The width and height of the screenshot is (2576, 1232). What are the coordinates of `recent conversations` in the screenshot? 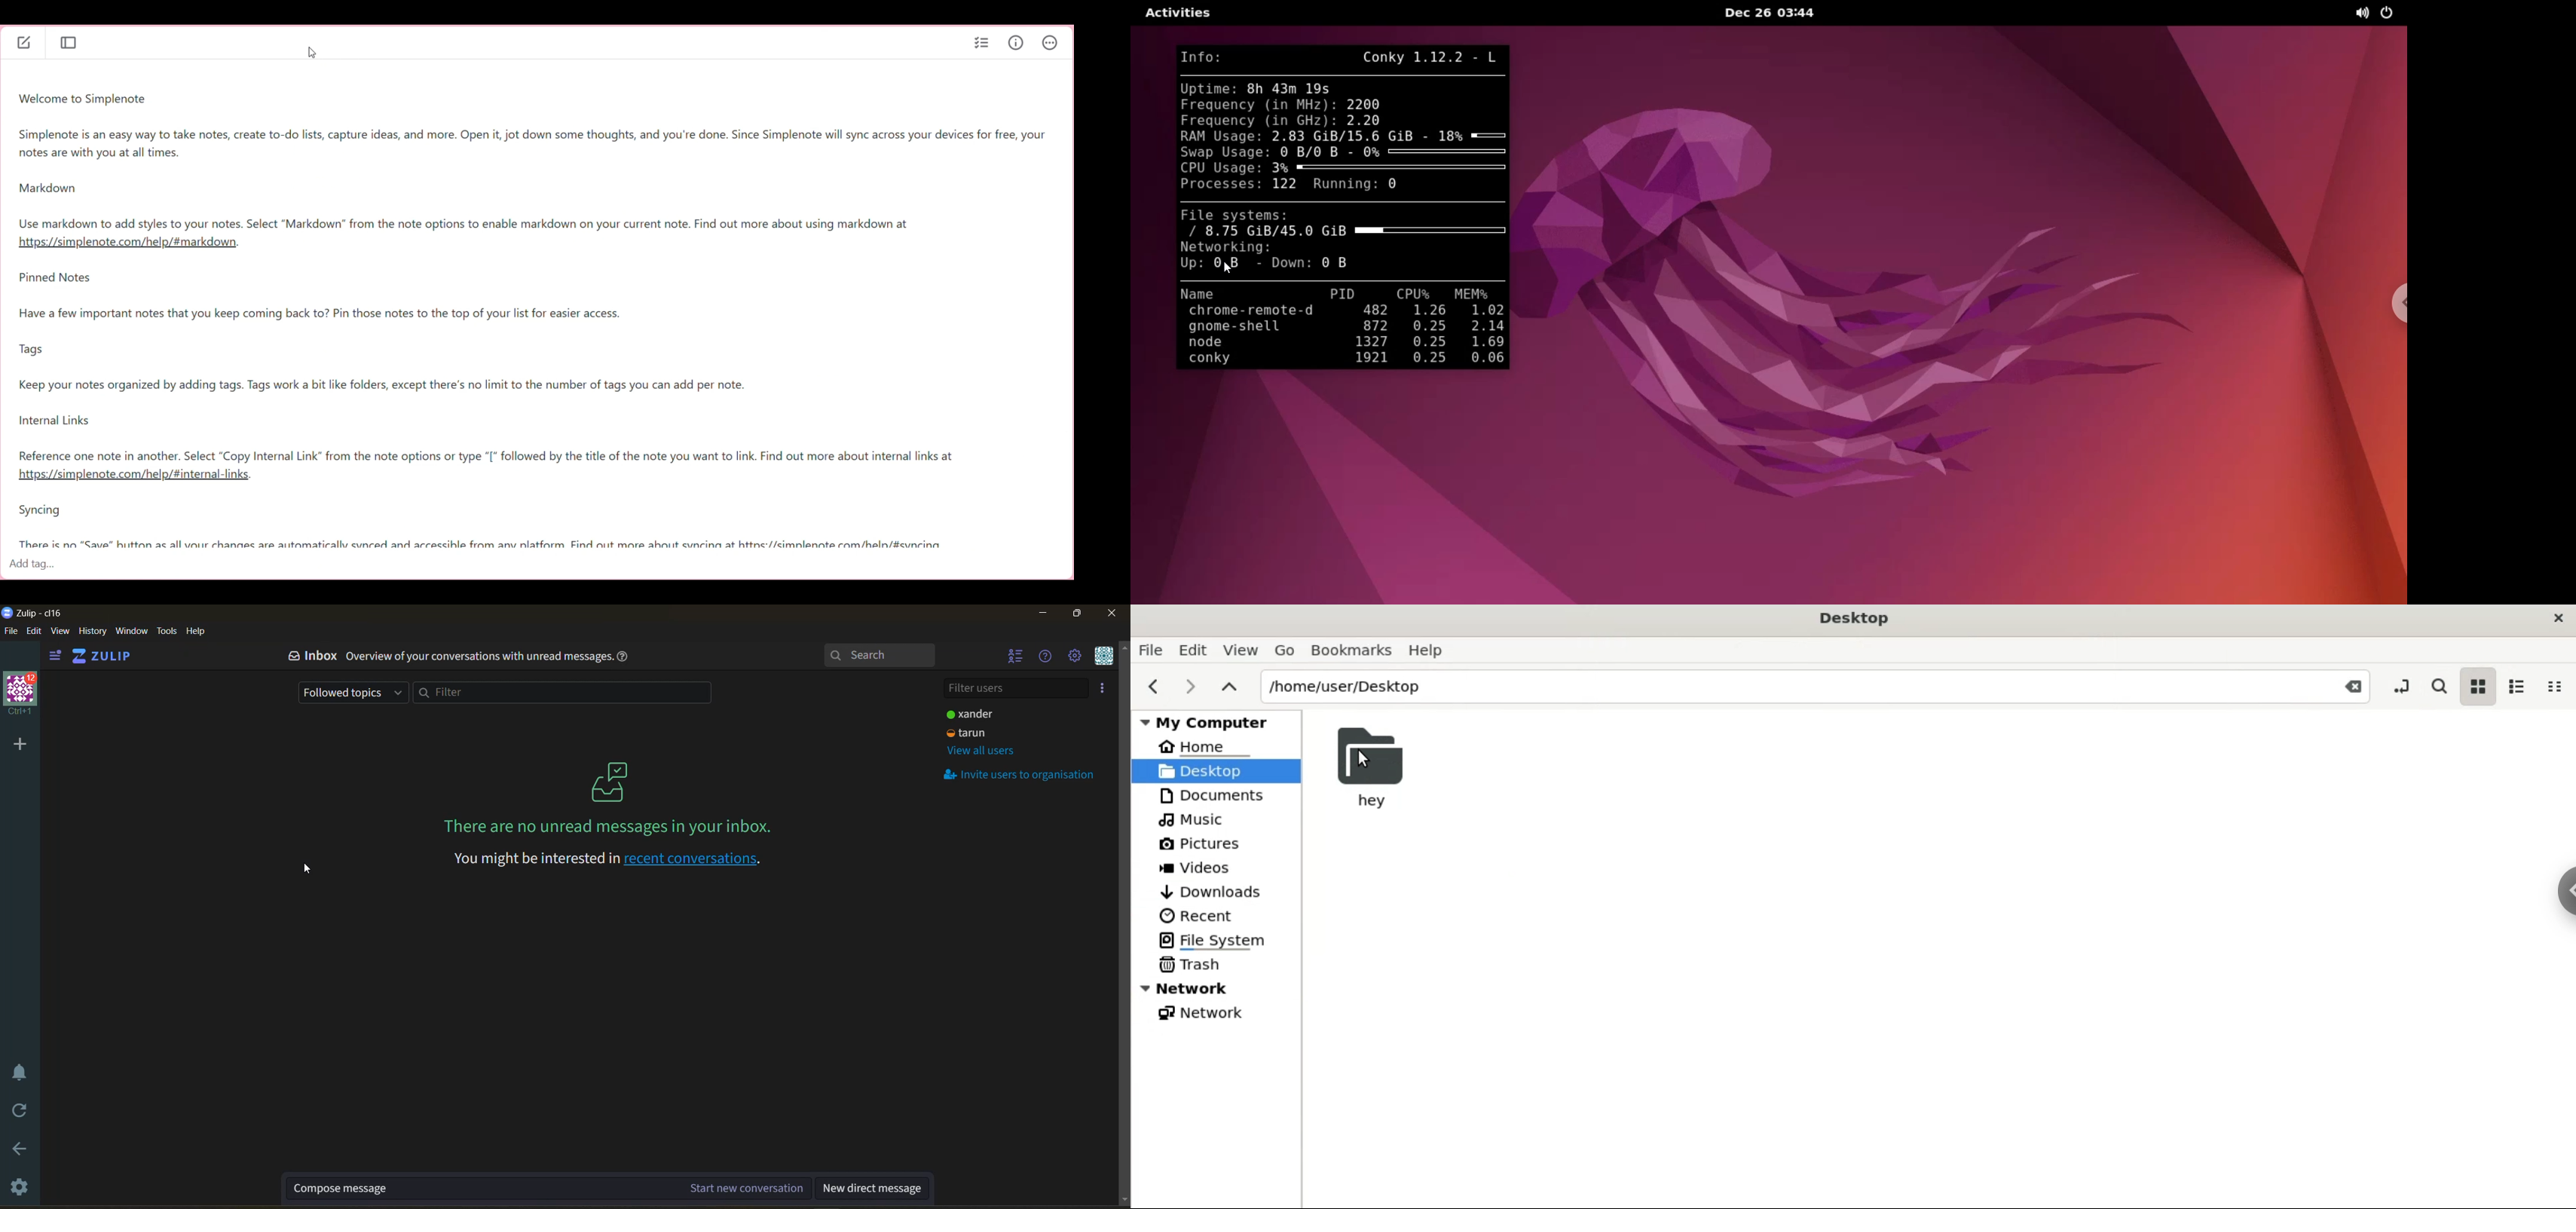 It's located at (603, 861).